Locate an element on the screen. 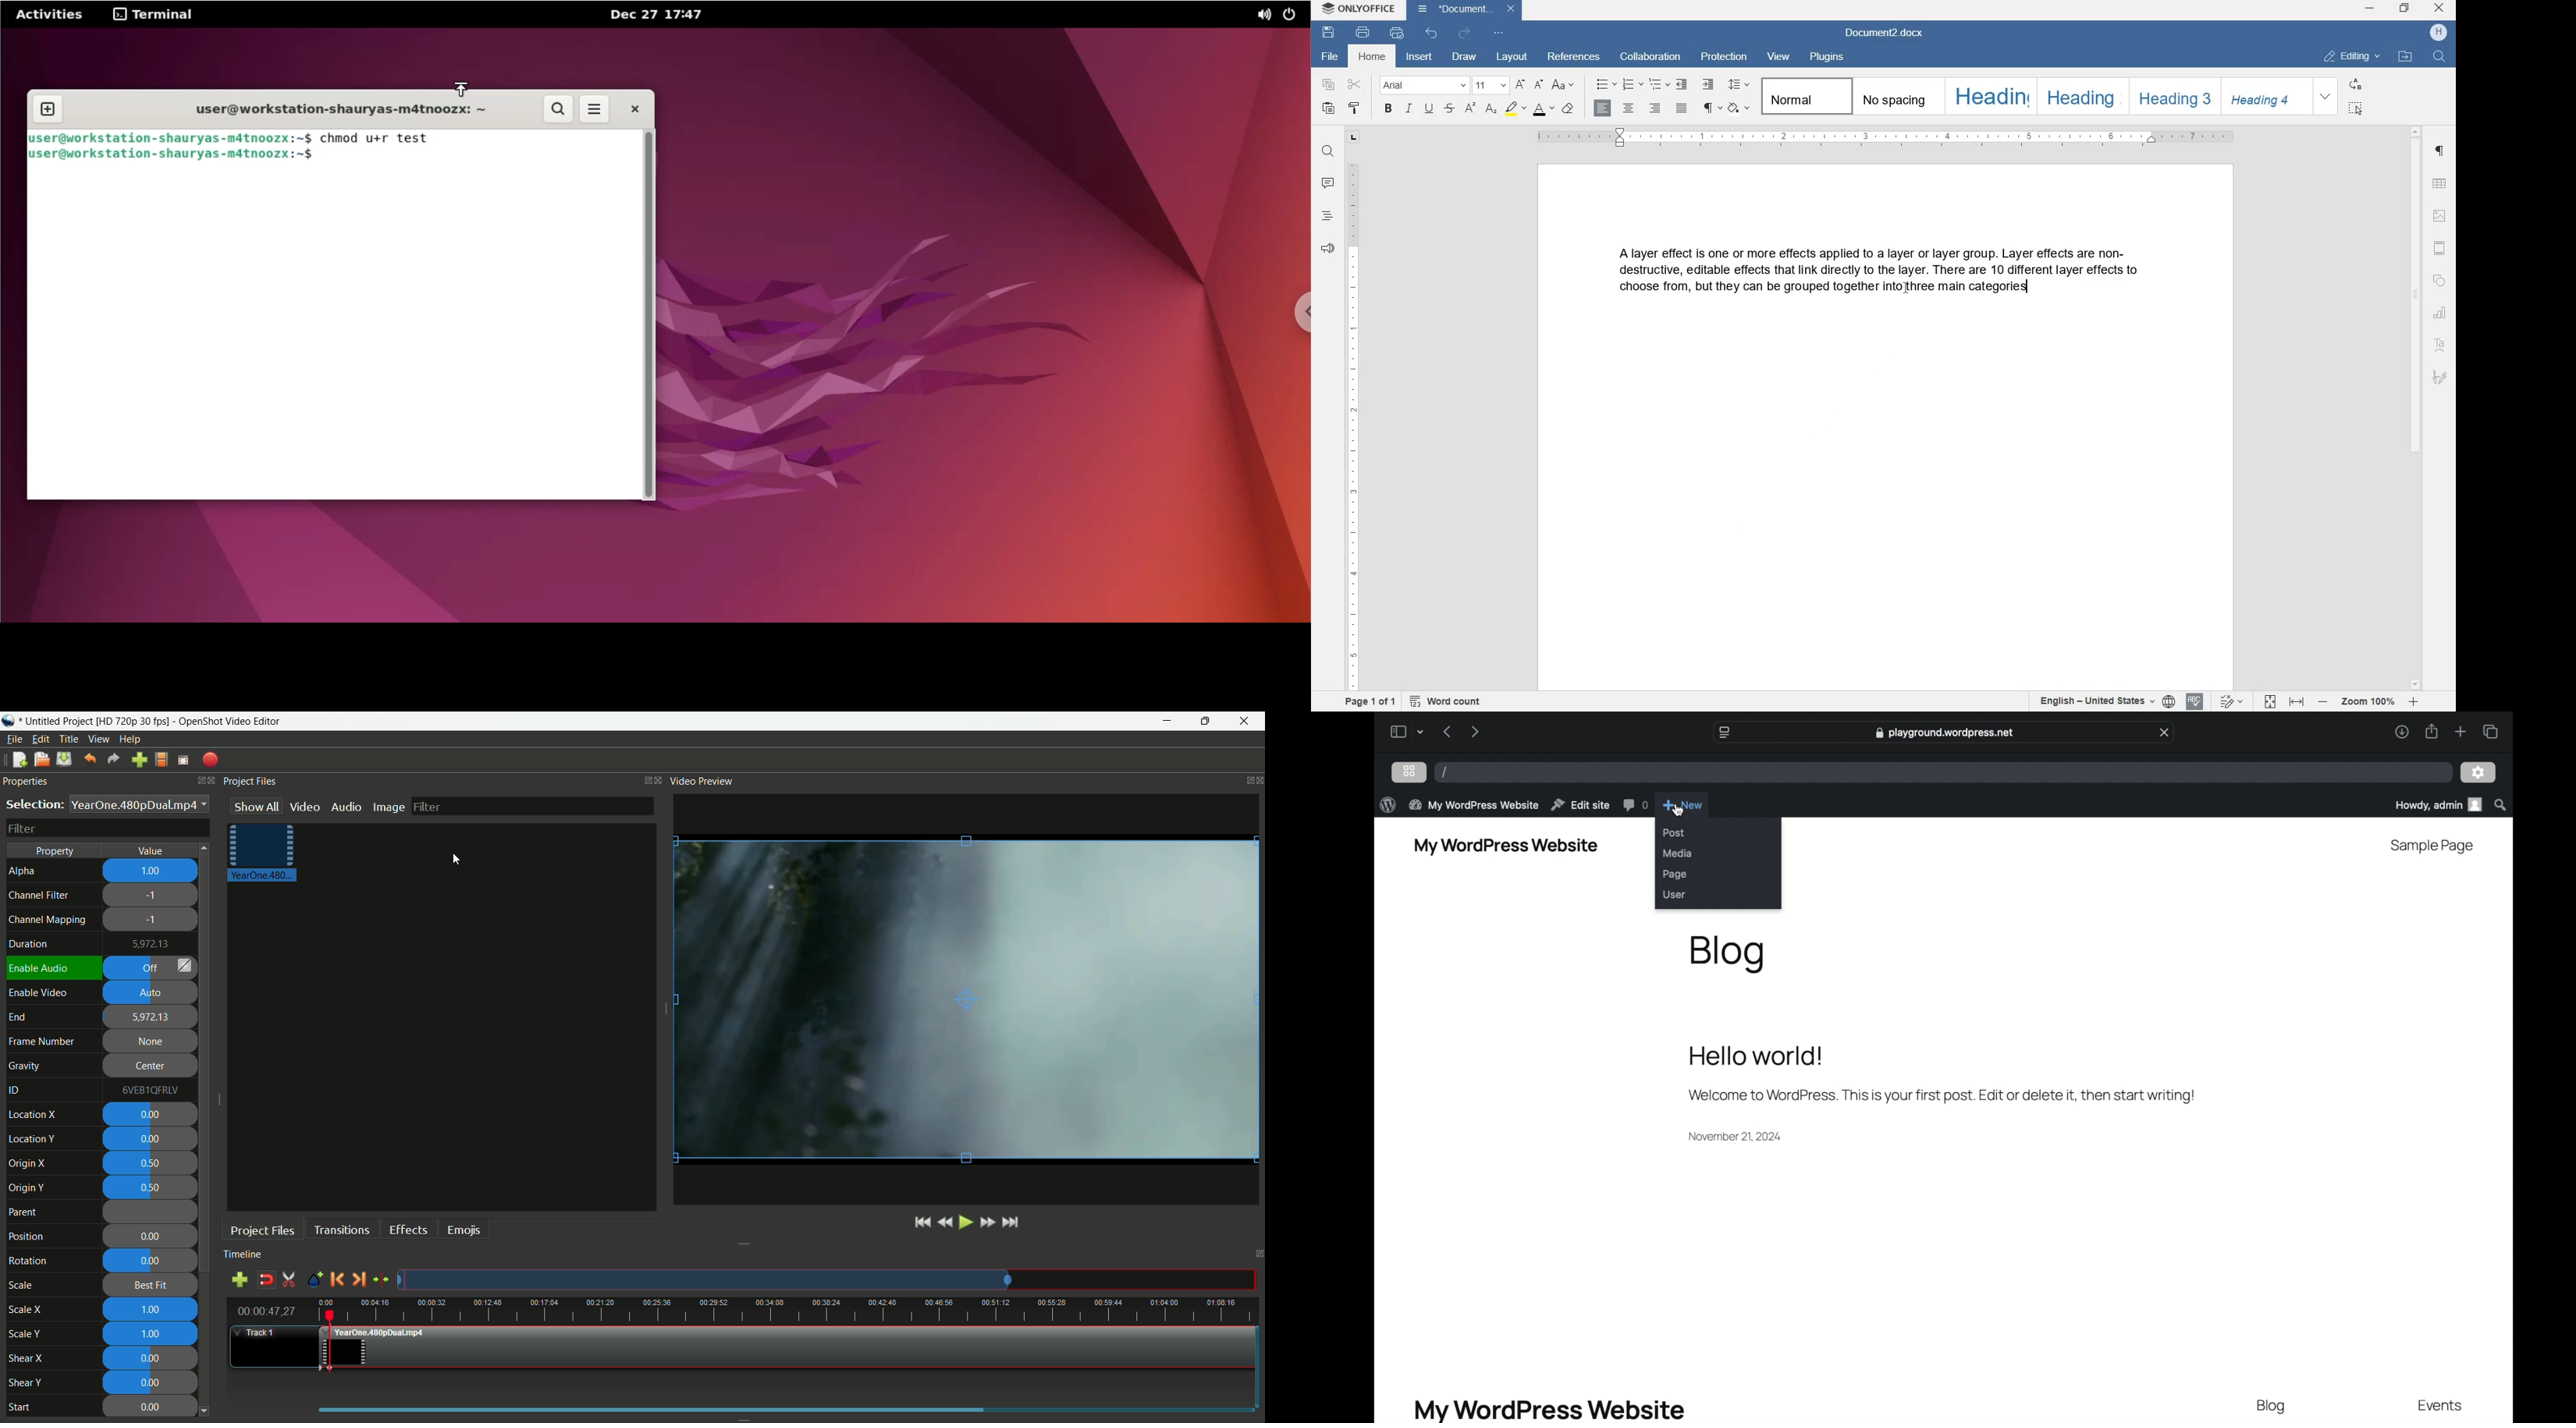  table  is located at coordinates (2442, 184).